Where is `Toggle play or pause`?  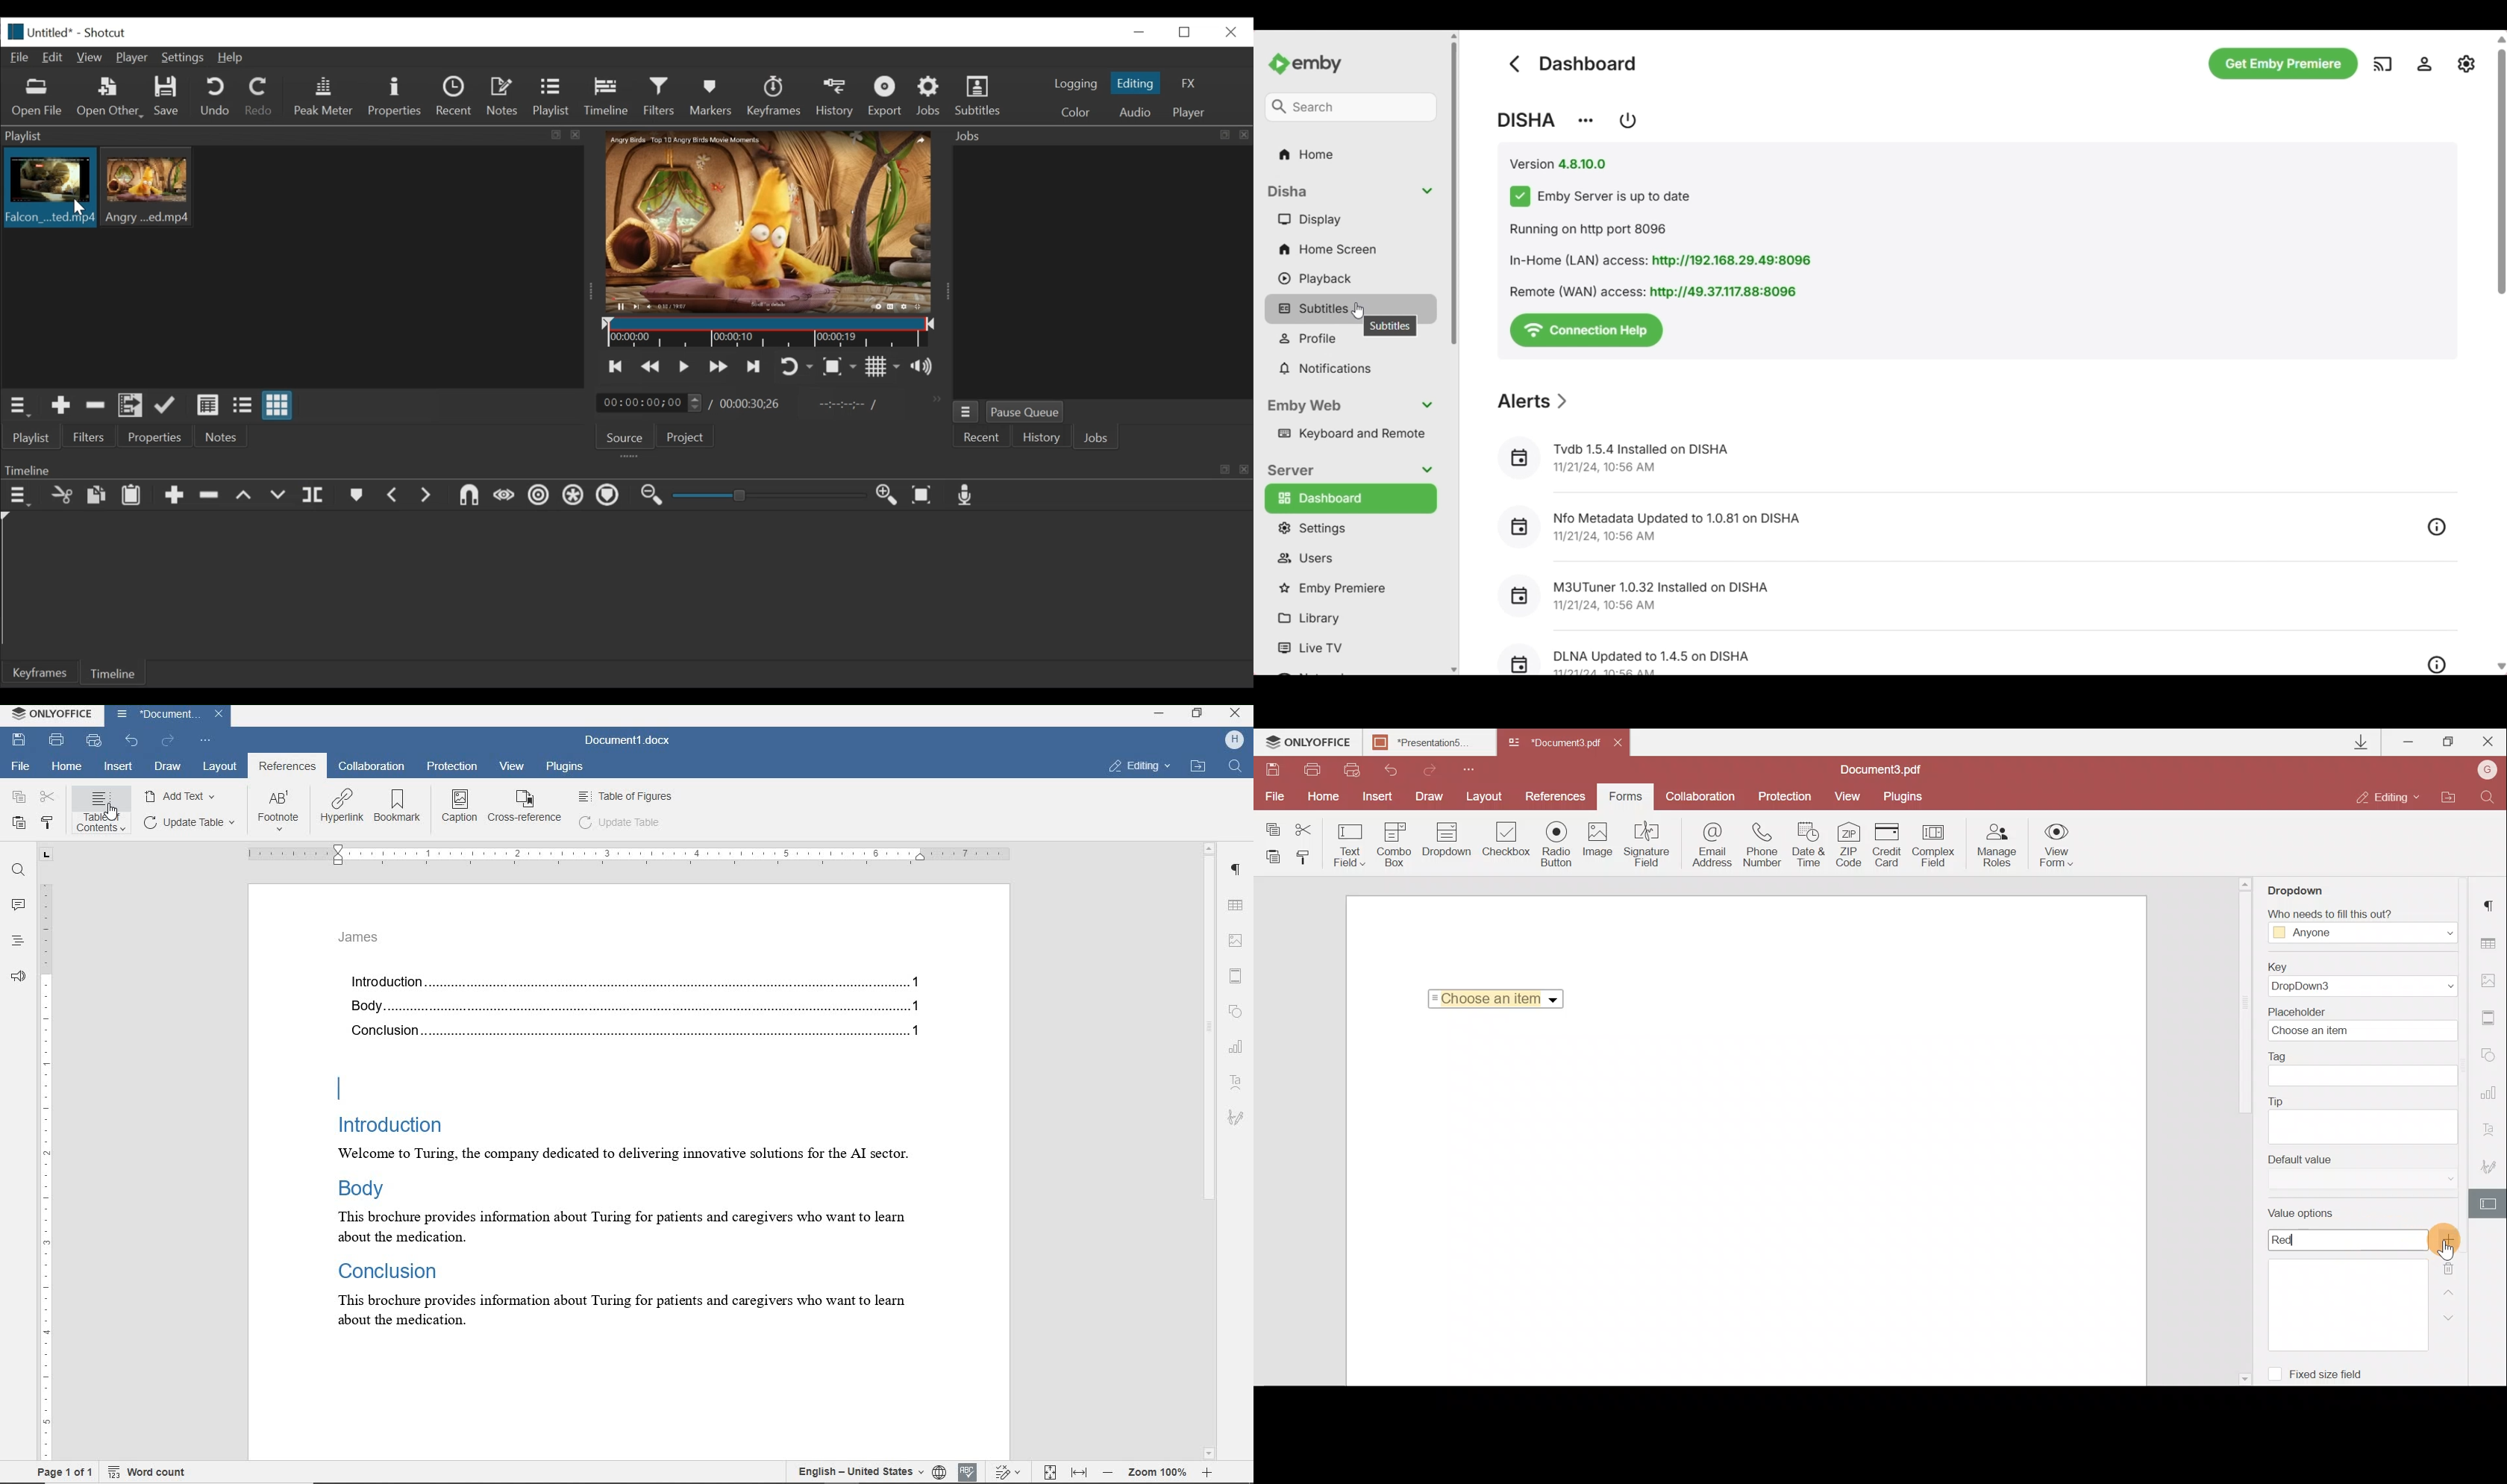
Toggle play or pause is located at coordinates (685, 366).